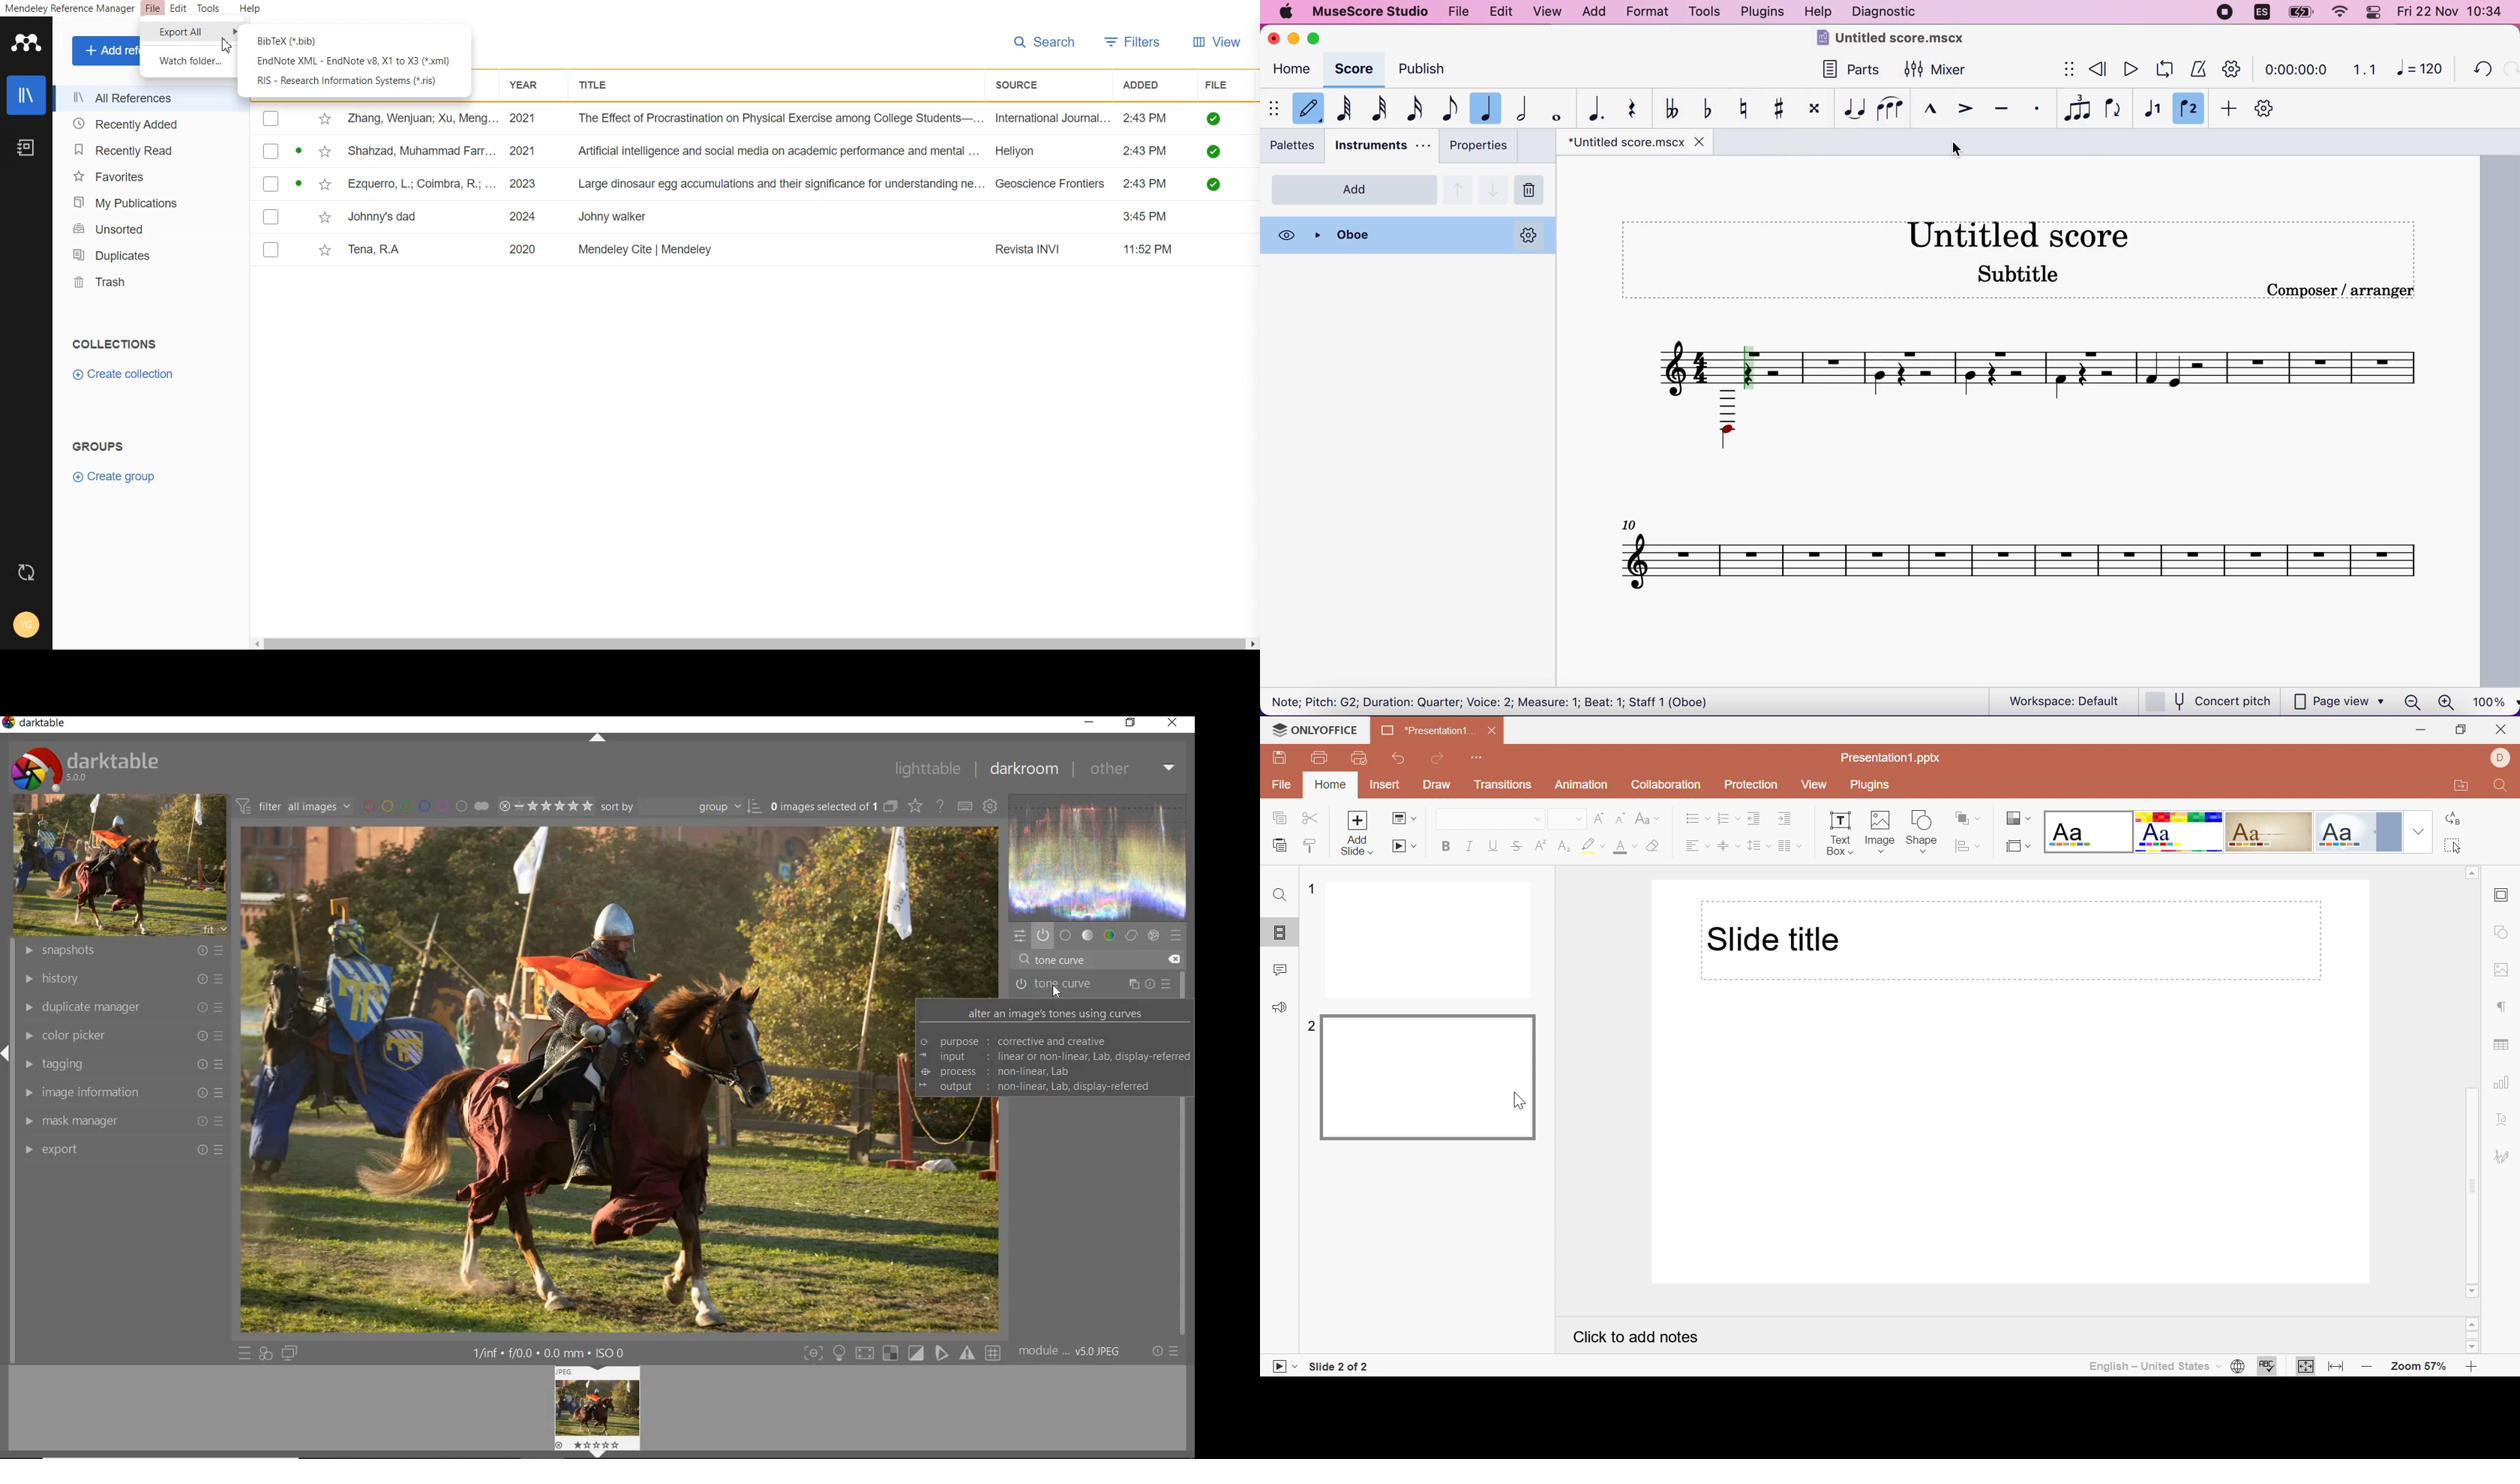 The height and width of the screenshot is (1484, 2520). Describe the element at coordinates (1131, 723) in the screenshot. I see `restore` at that location.